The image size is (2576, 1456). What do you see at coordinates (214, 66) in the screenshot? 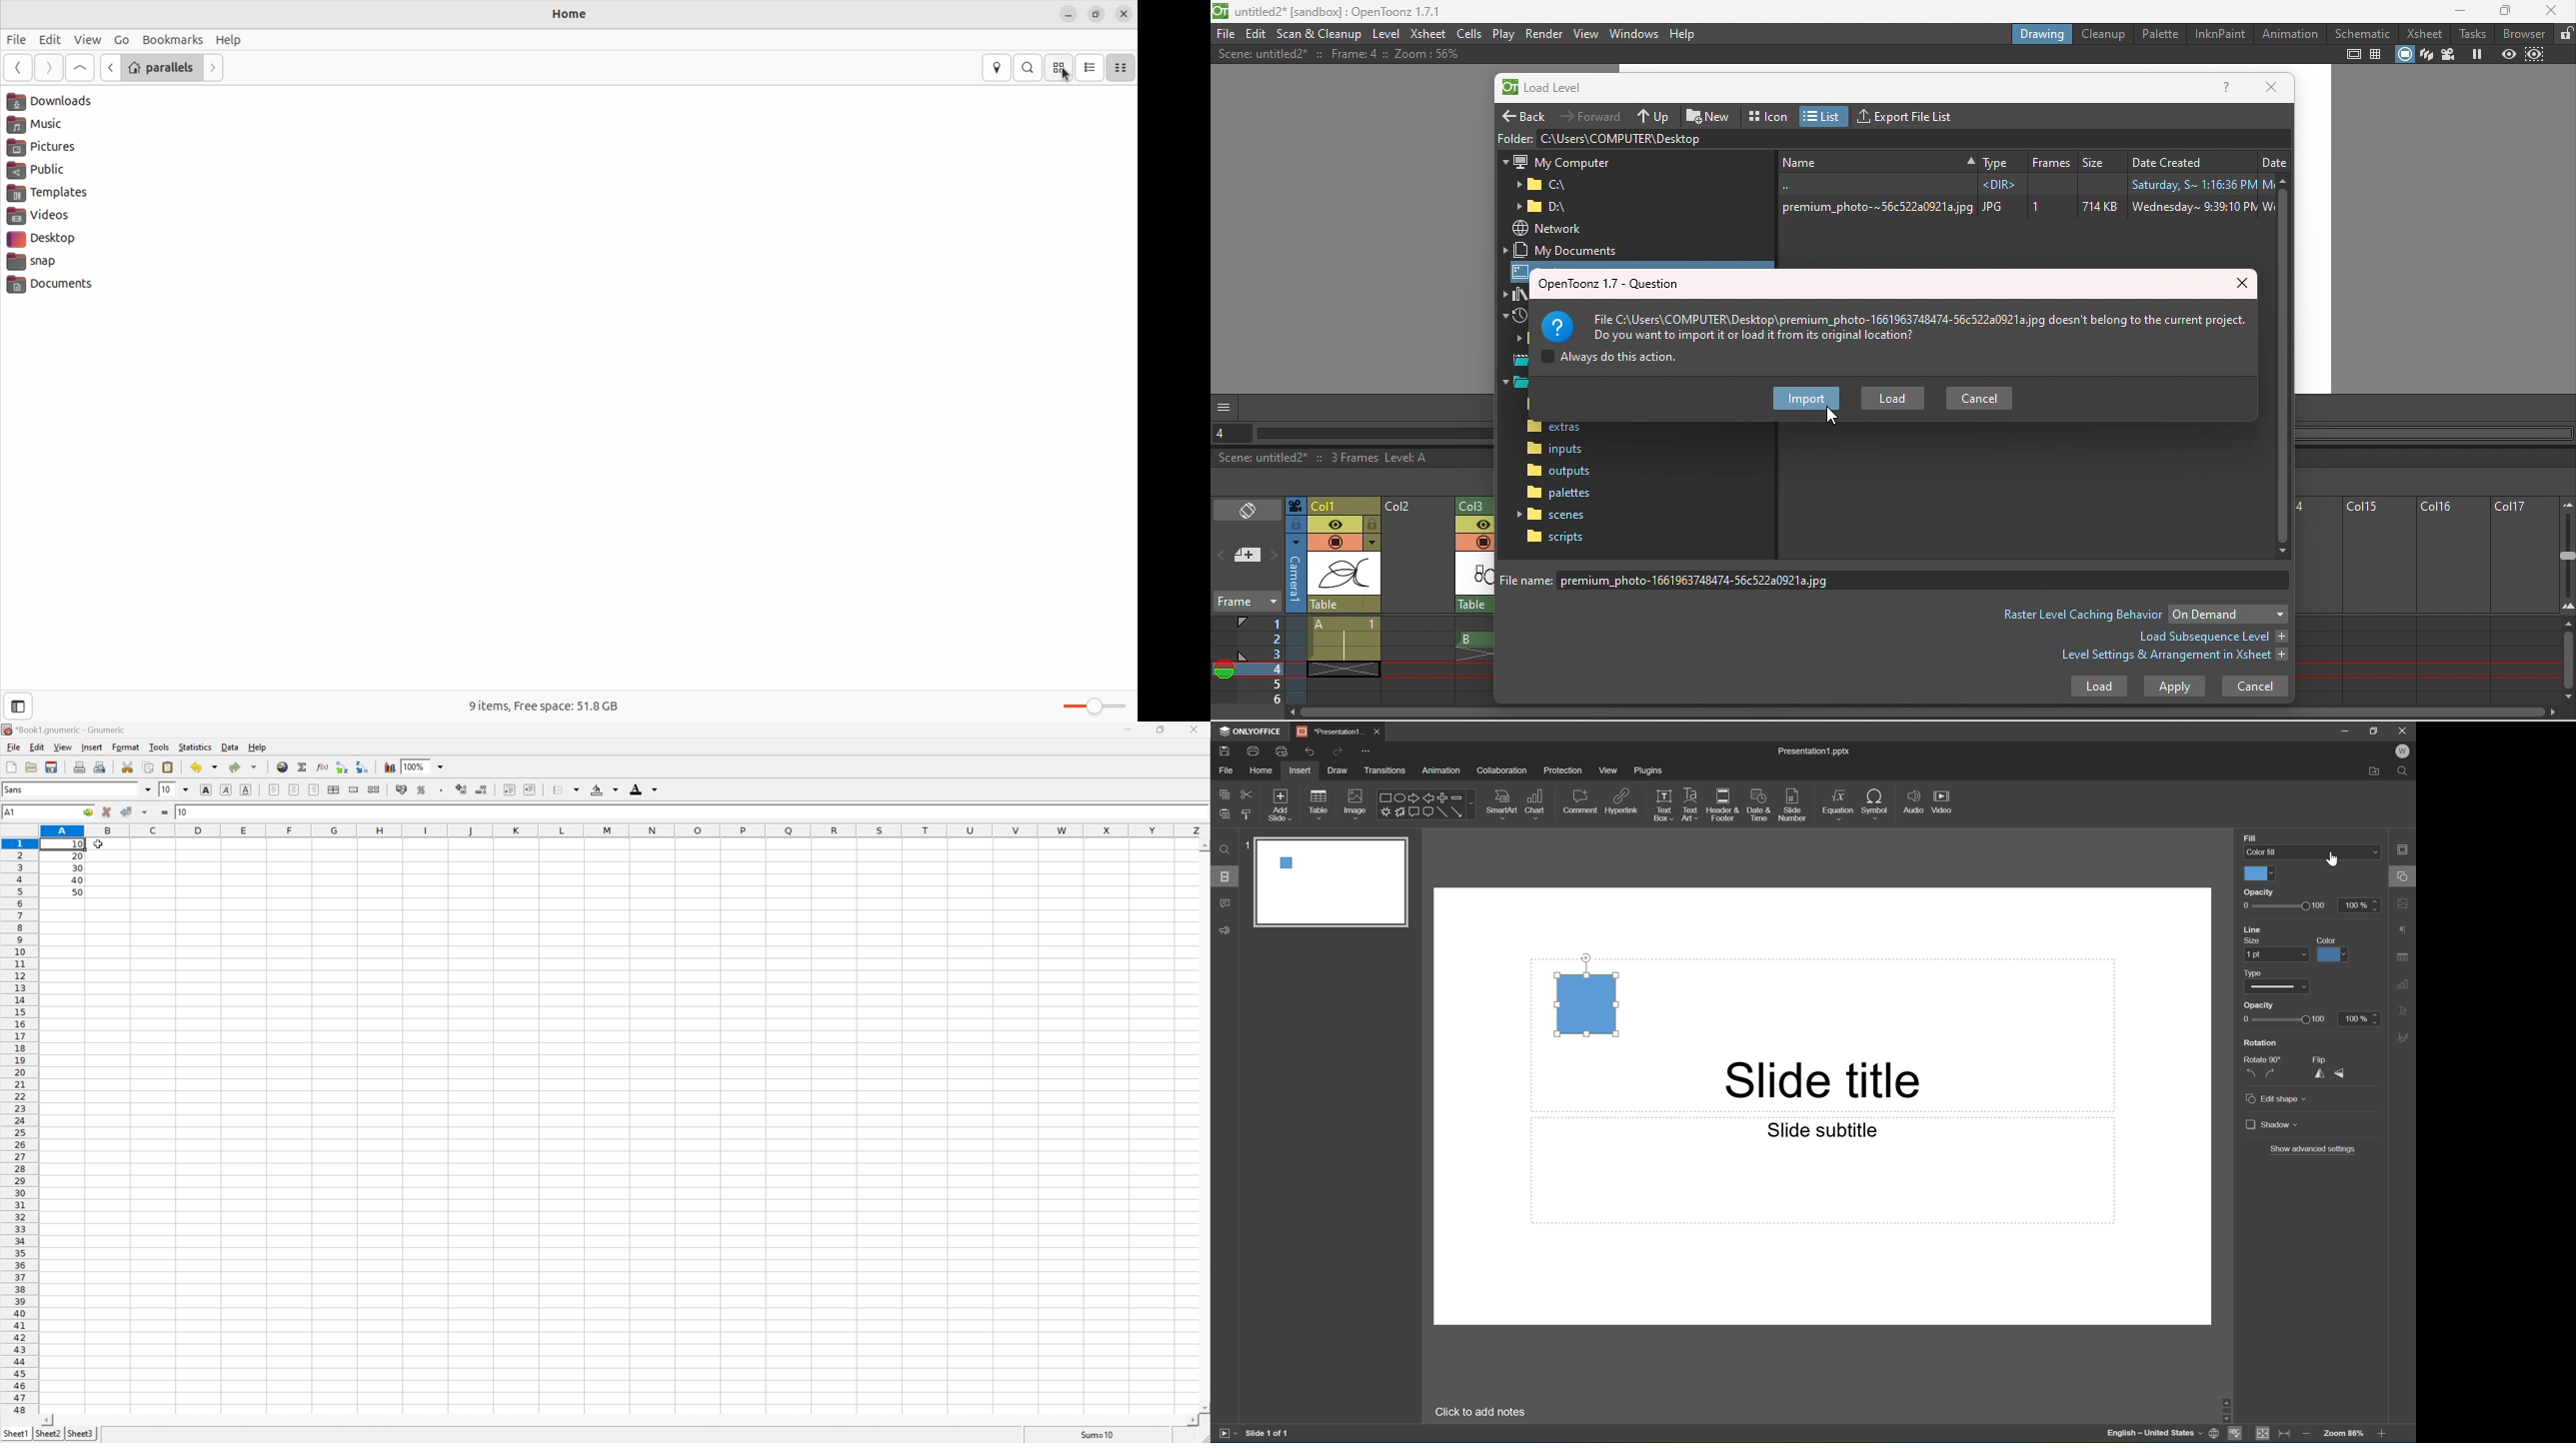
I see `Go next` at bounding box center [214, 66].